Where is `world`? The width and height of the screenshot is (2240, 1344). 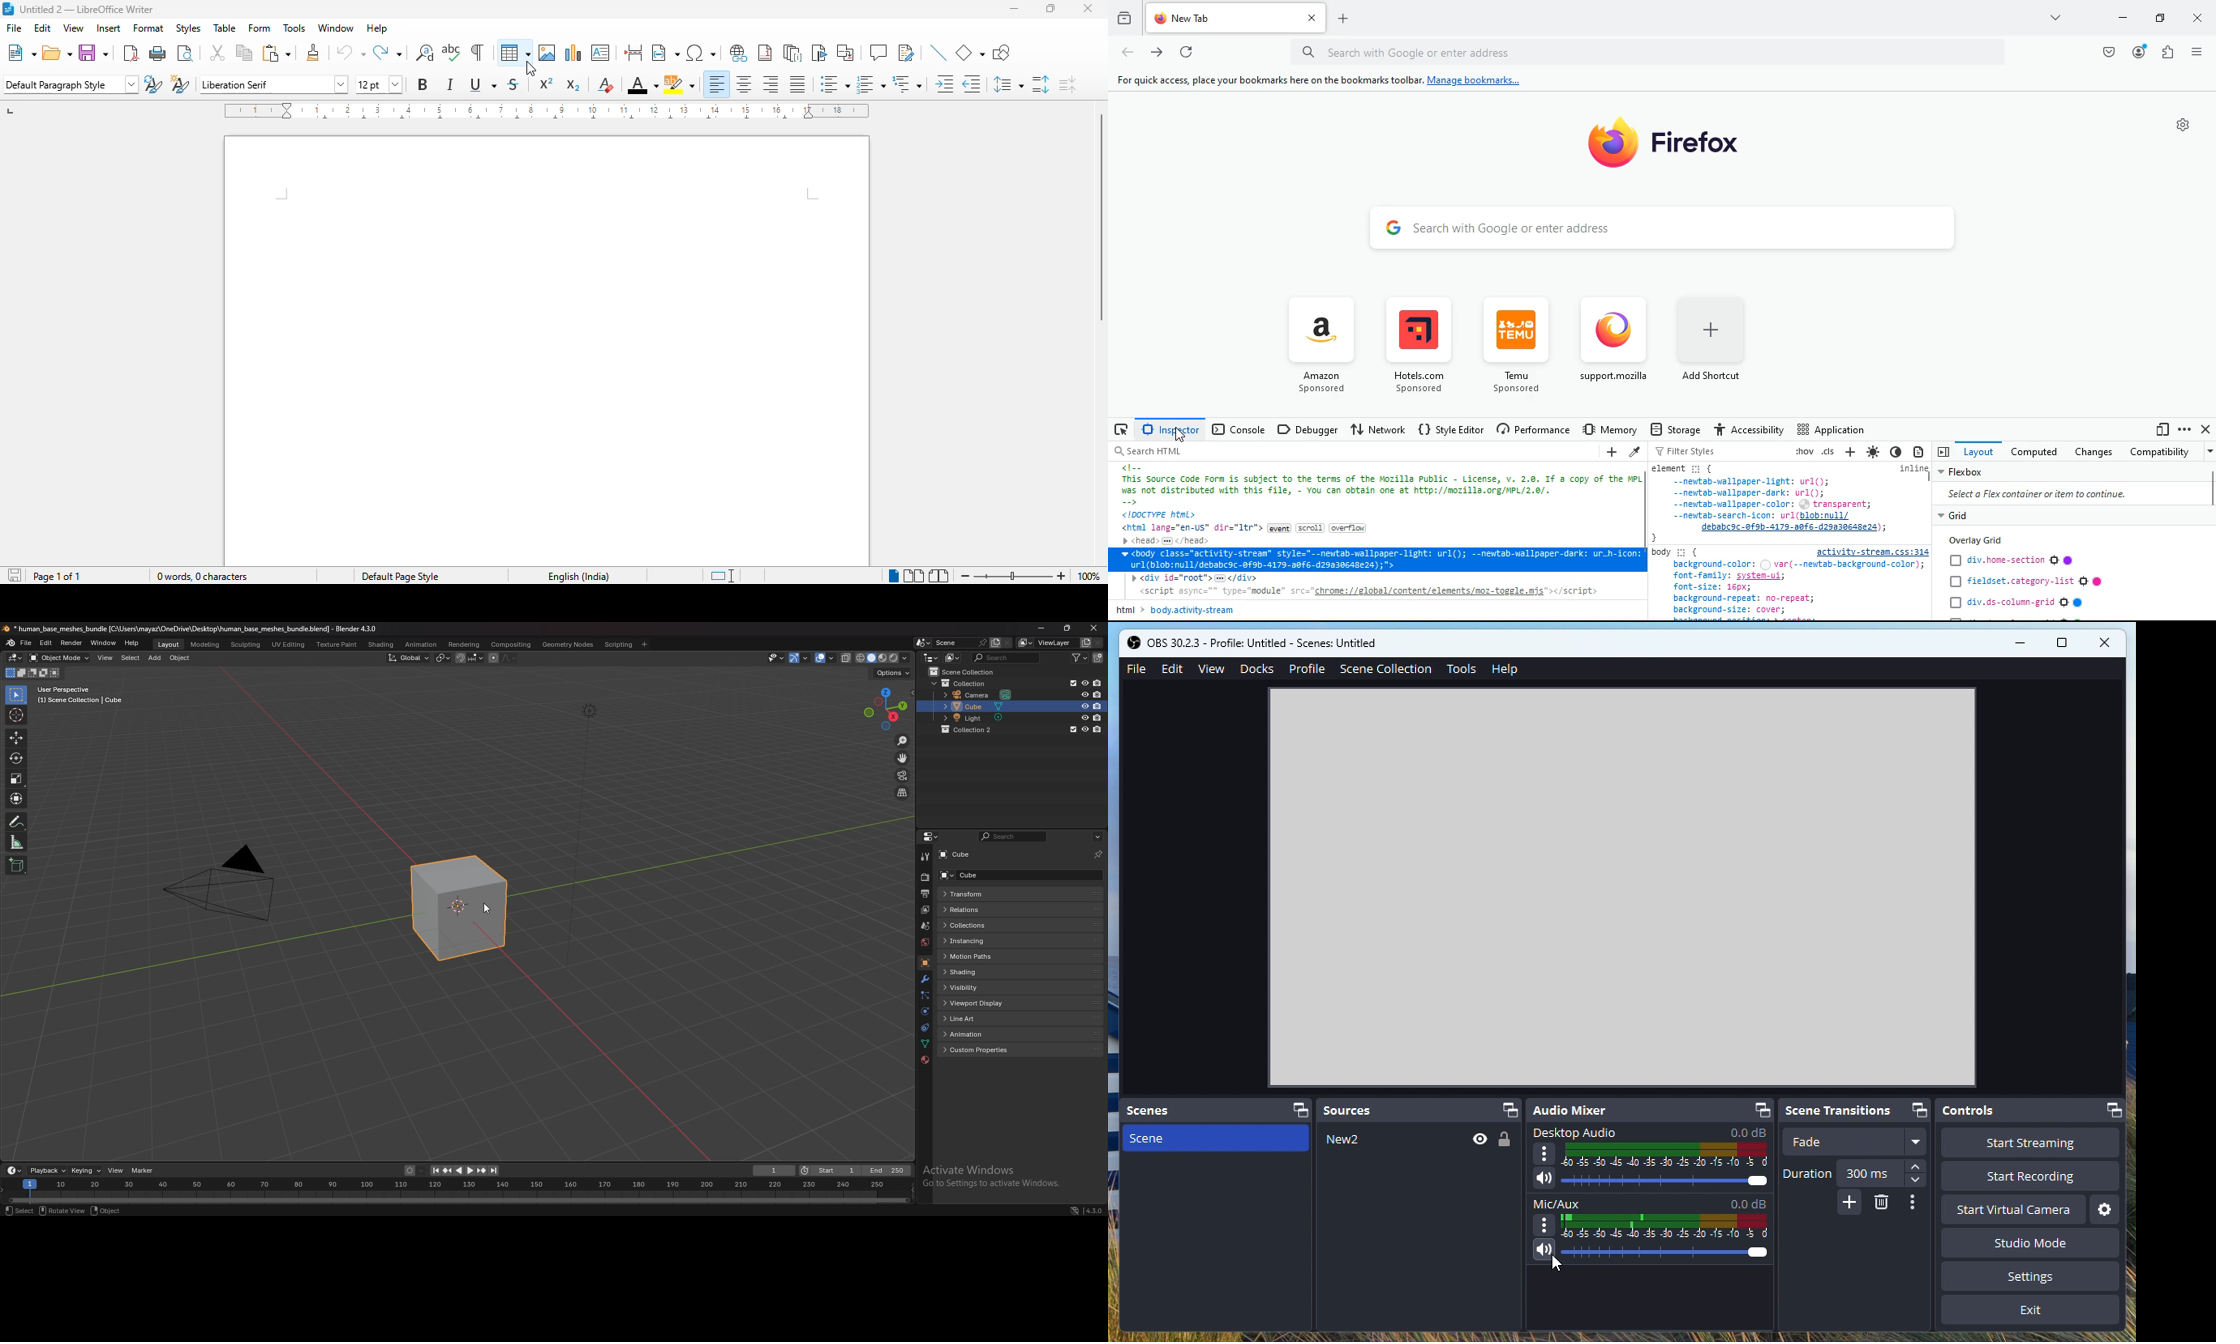 world is located at coordinates (924, 942).